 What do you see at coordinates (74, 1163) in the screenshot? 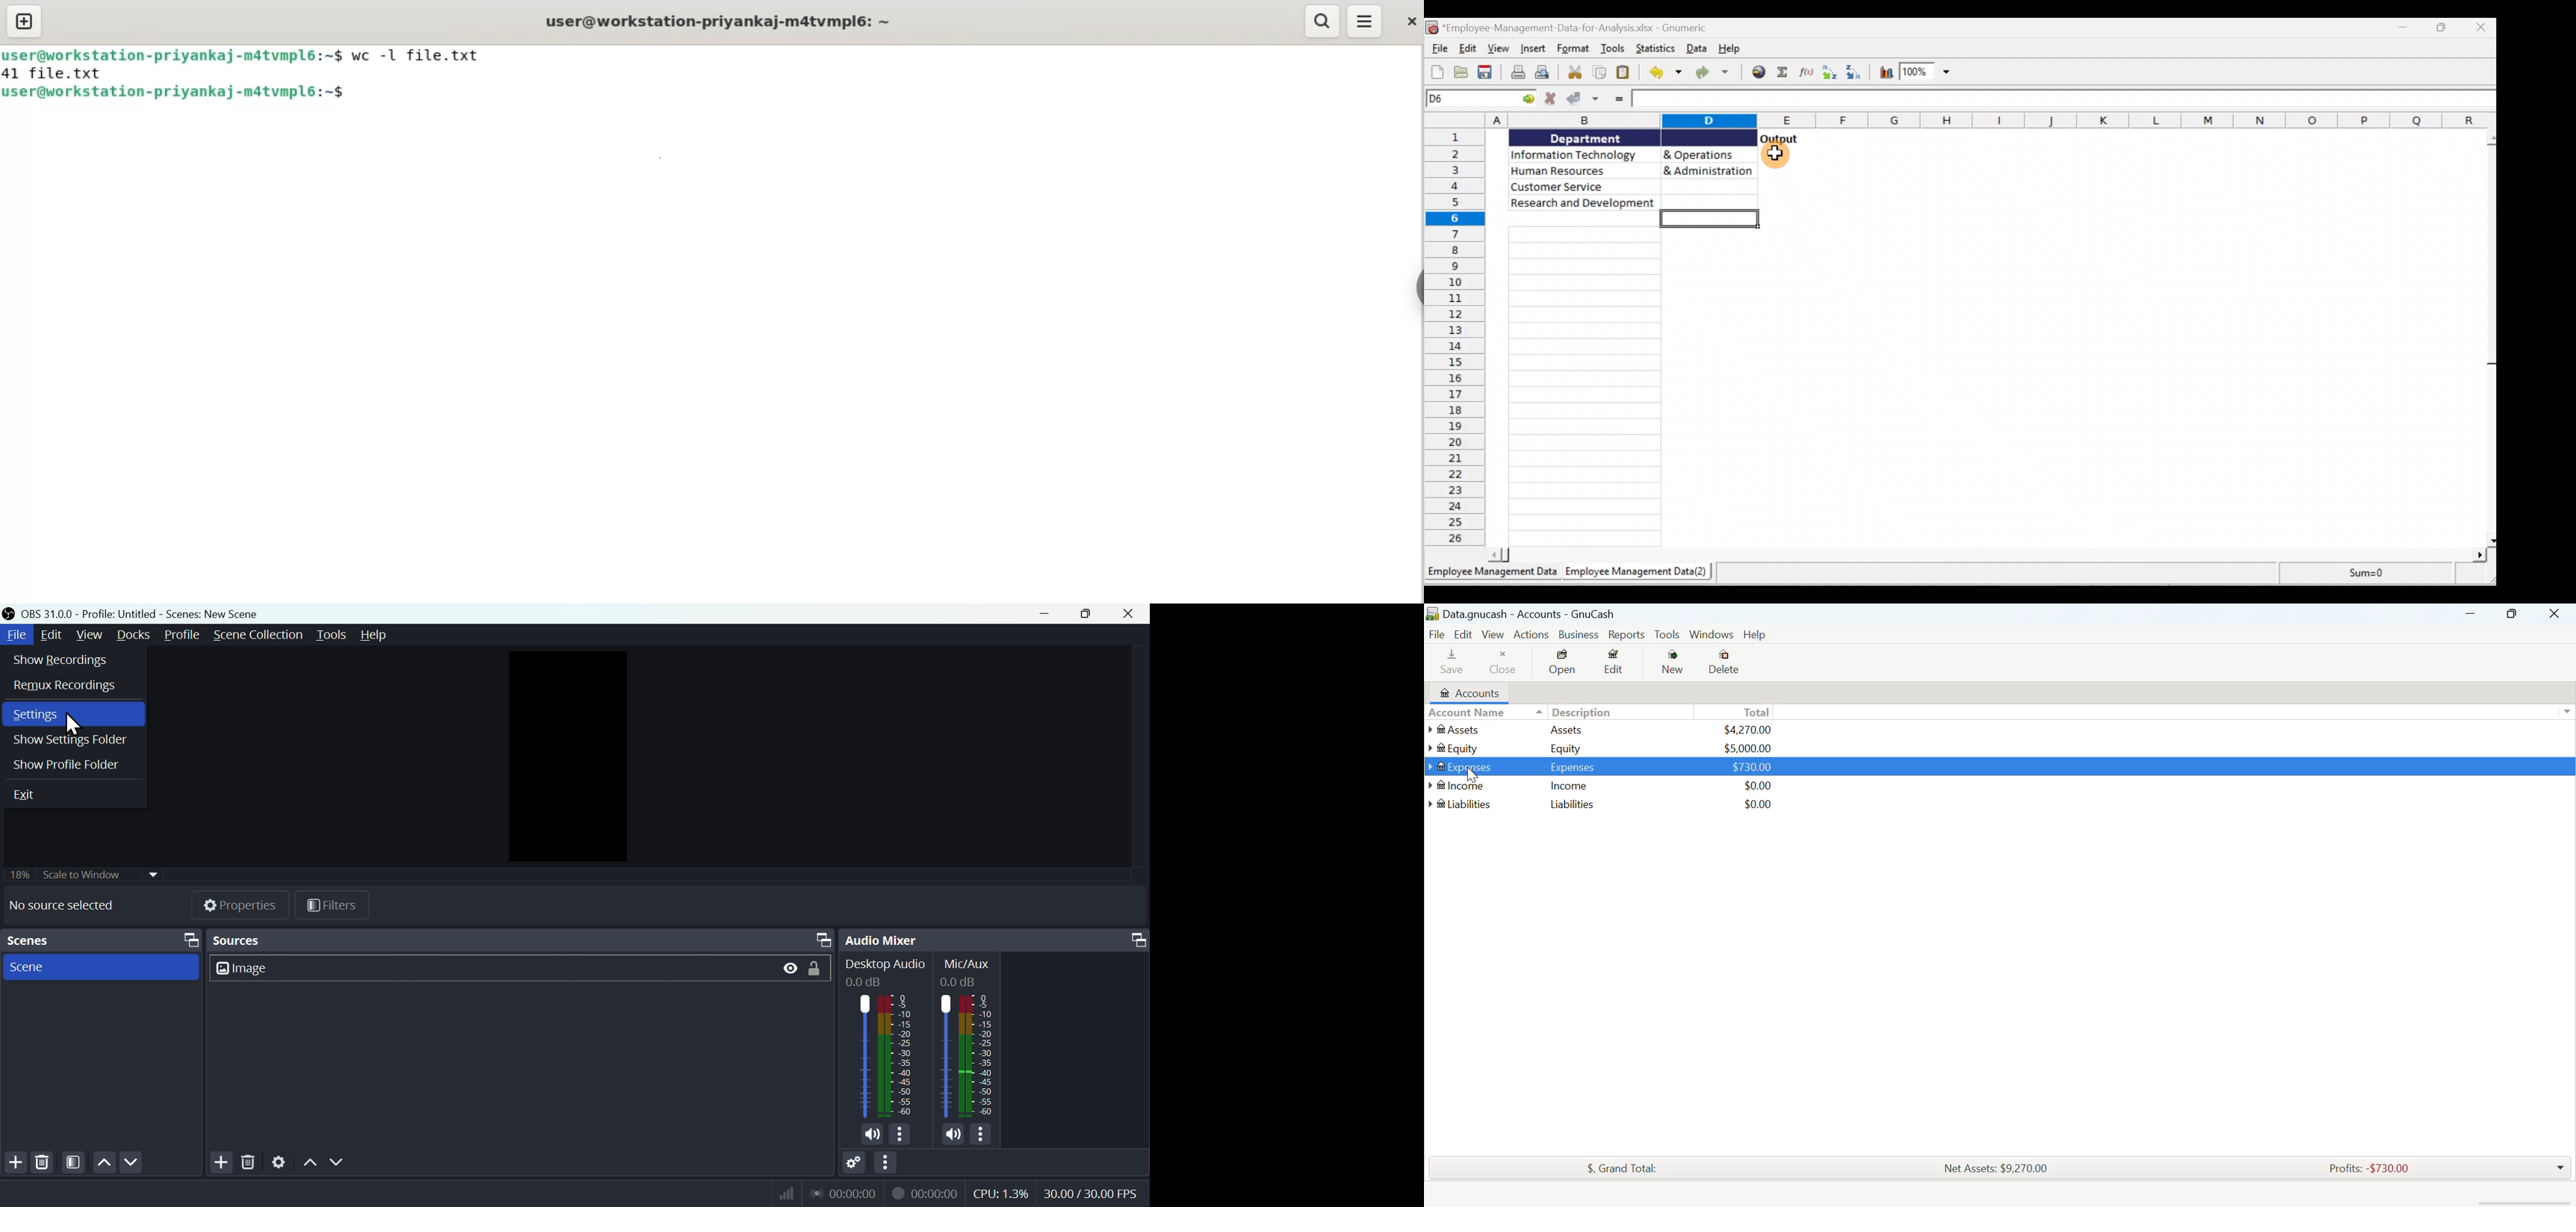
I see `Filter` at bounding box center [74, 1163].